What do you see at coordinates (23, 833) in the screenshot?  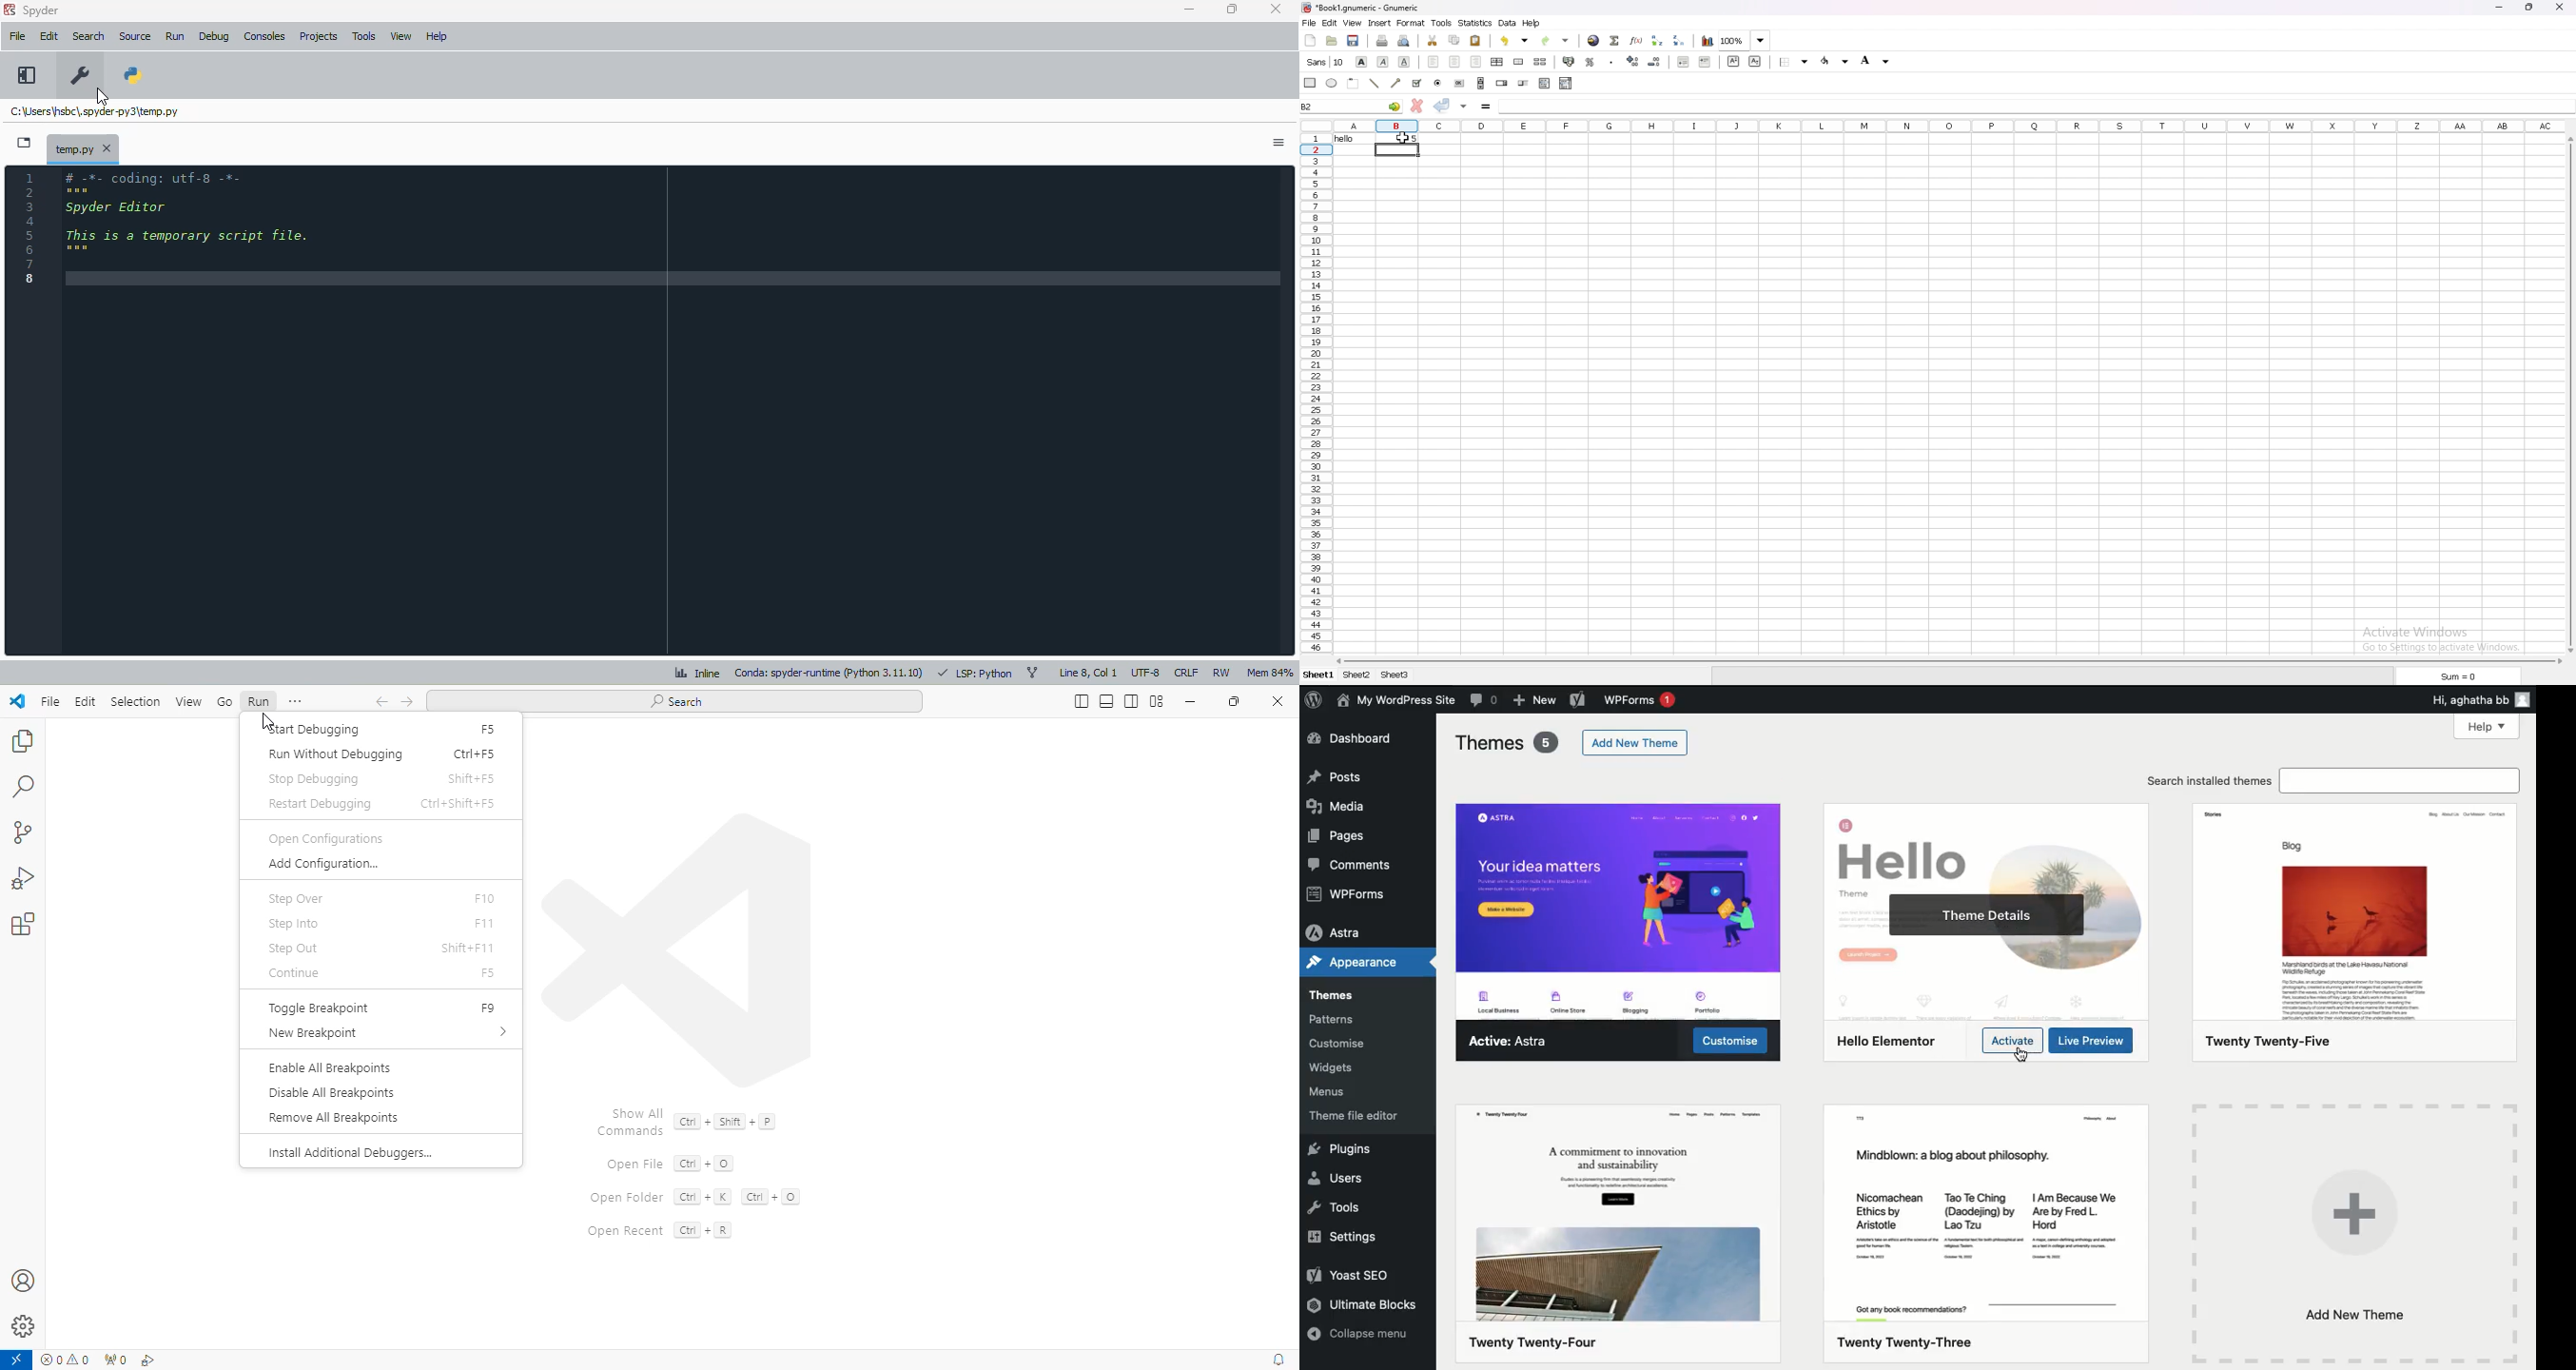 I see `source control` at bounding box center [23, 833].